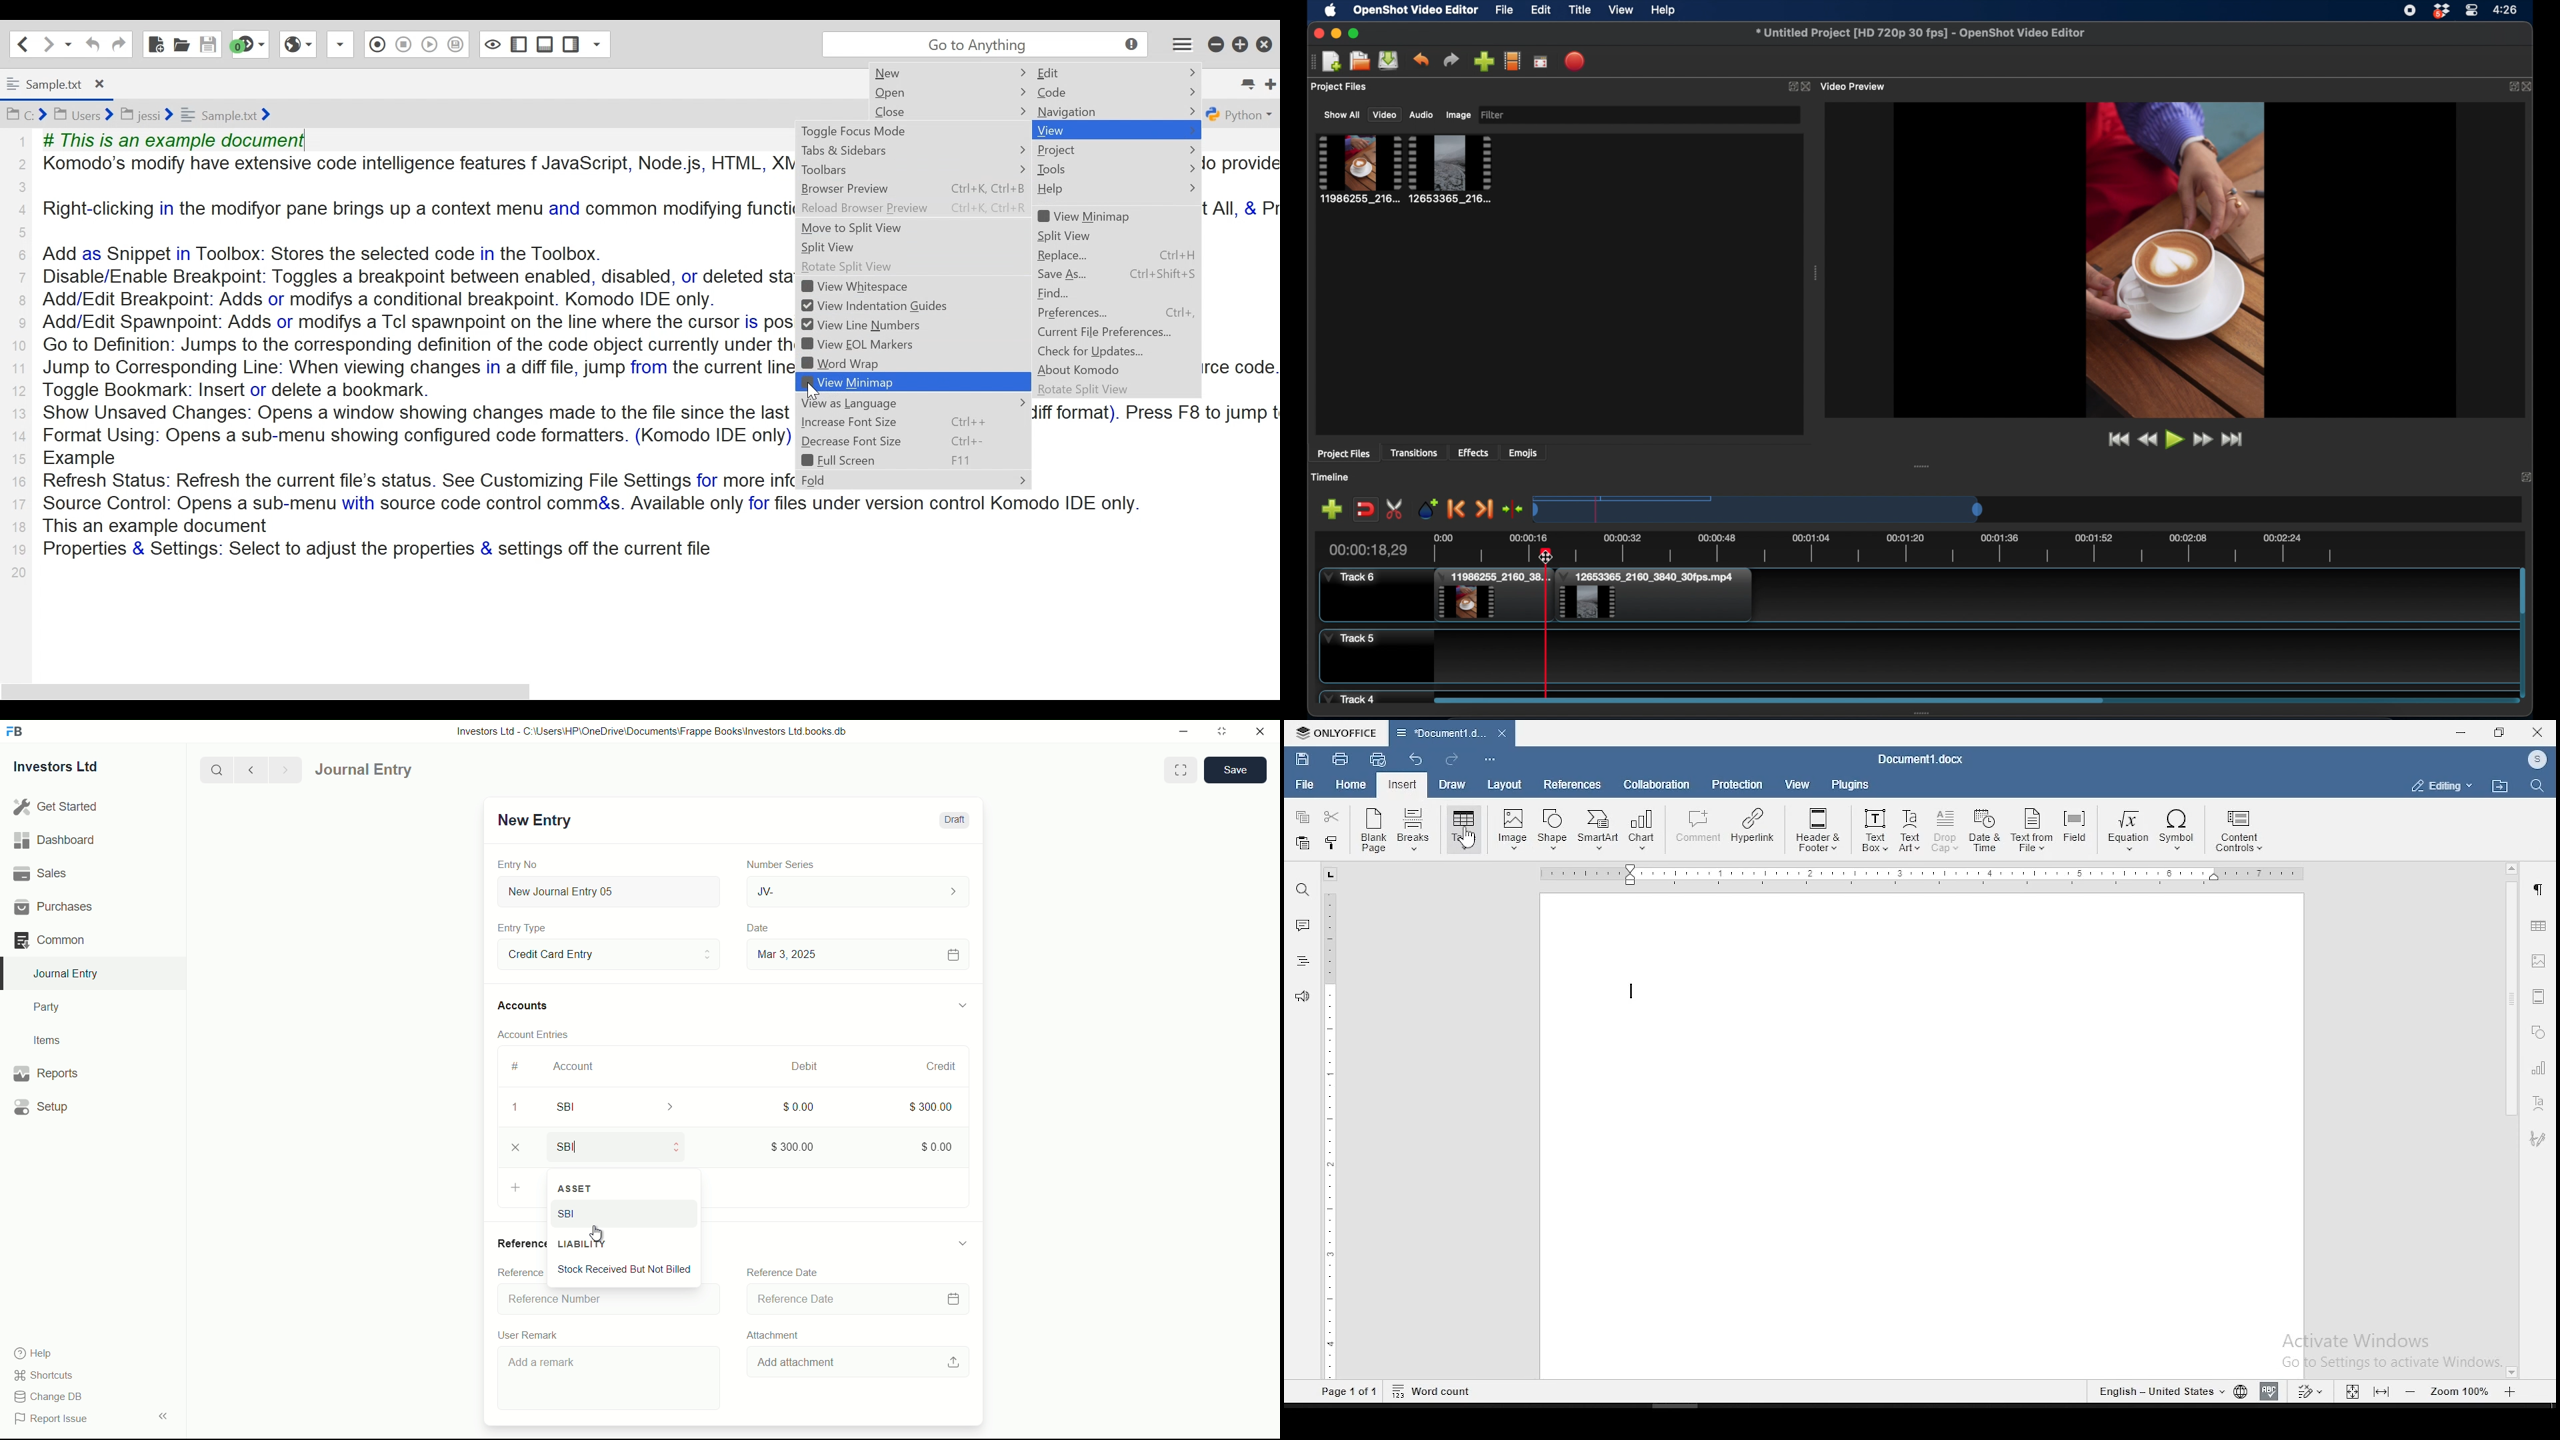  What do you see at coordinates (514, 1109) in the screenshot?
I see `1` at bounding box center [514, 1109].